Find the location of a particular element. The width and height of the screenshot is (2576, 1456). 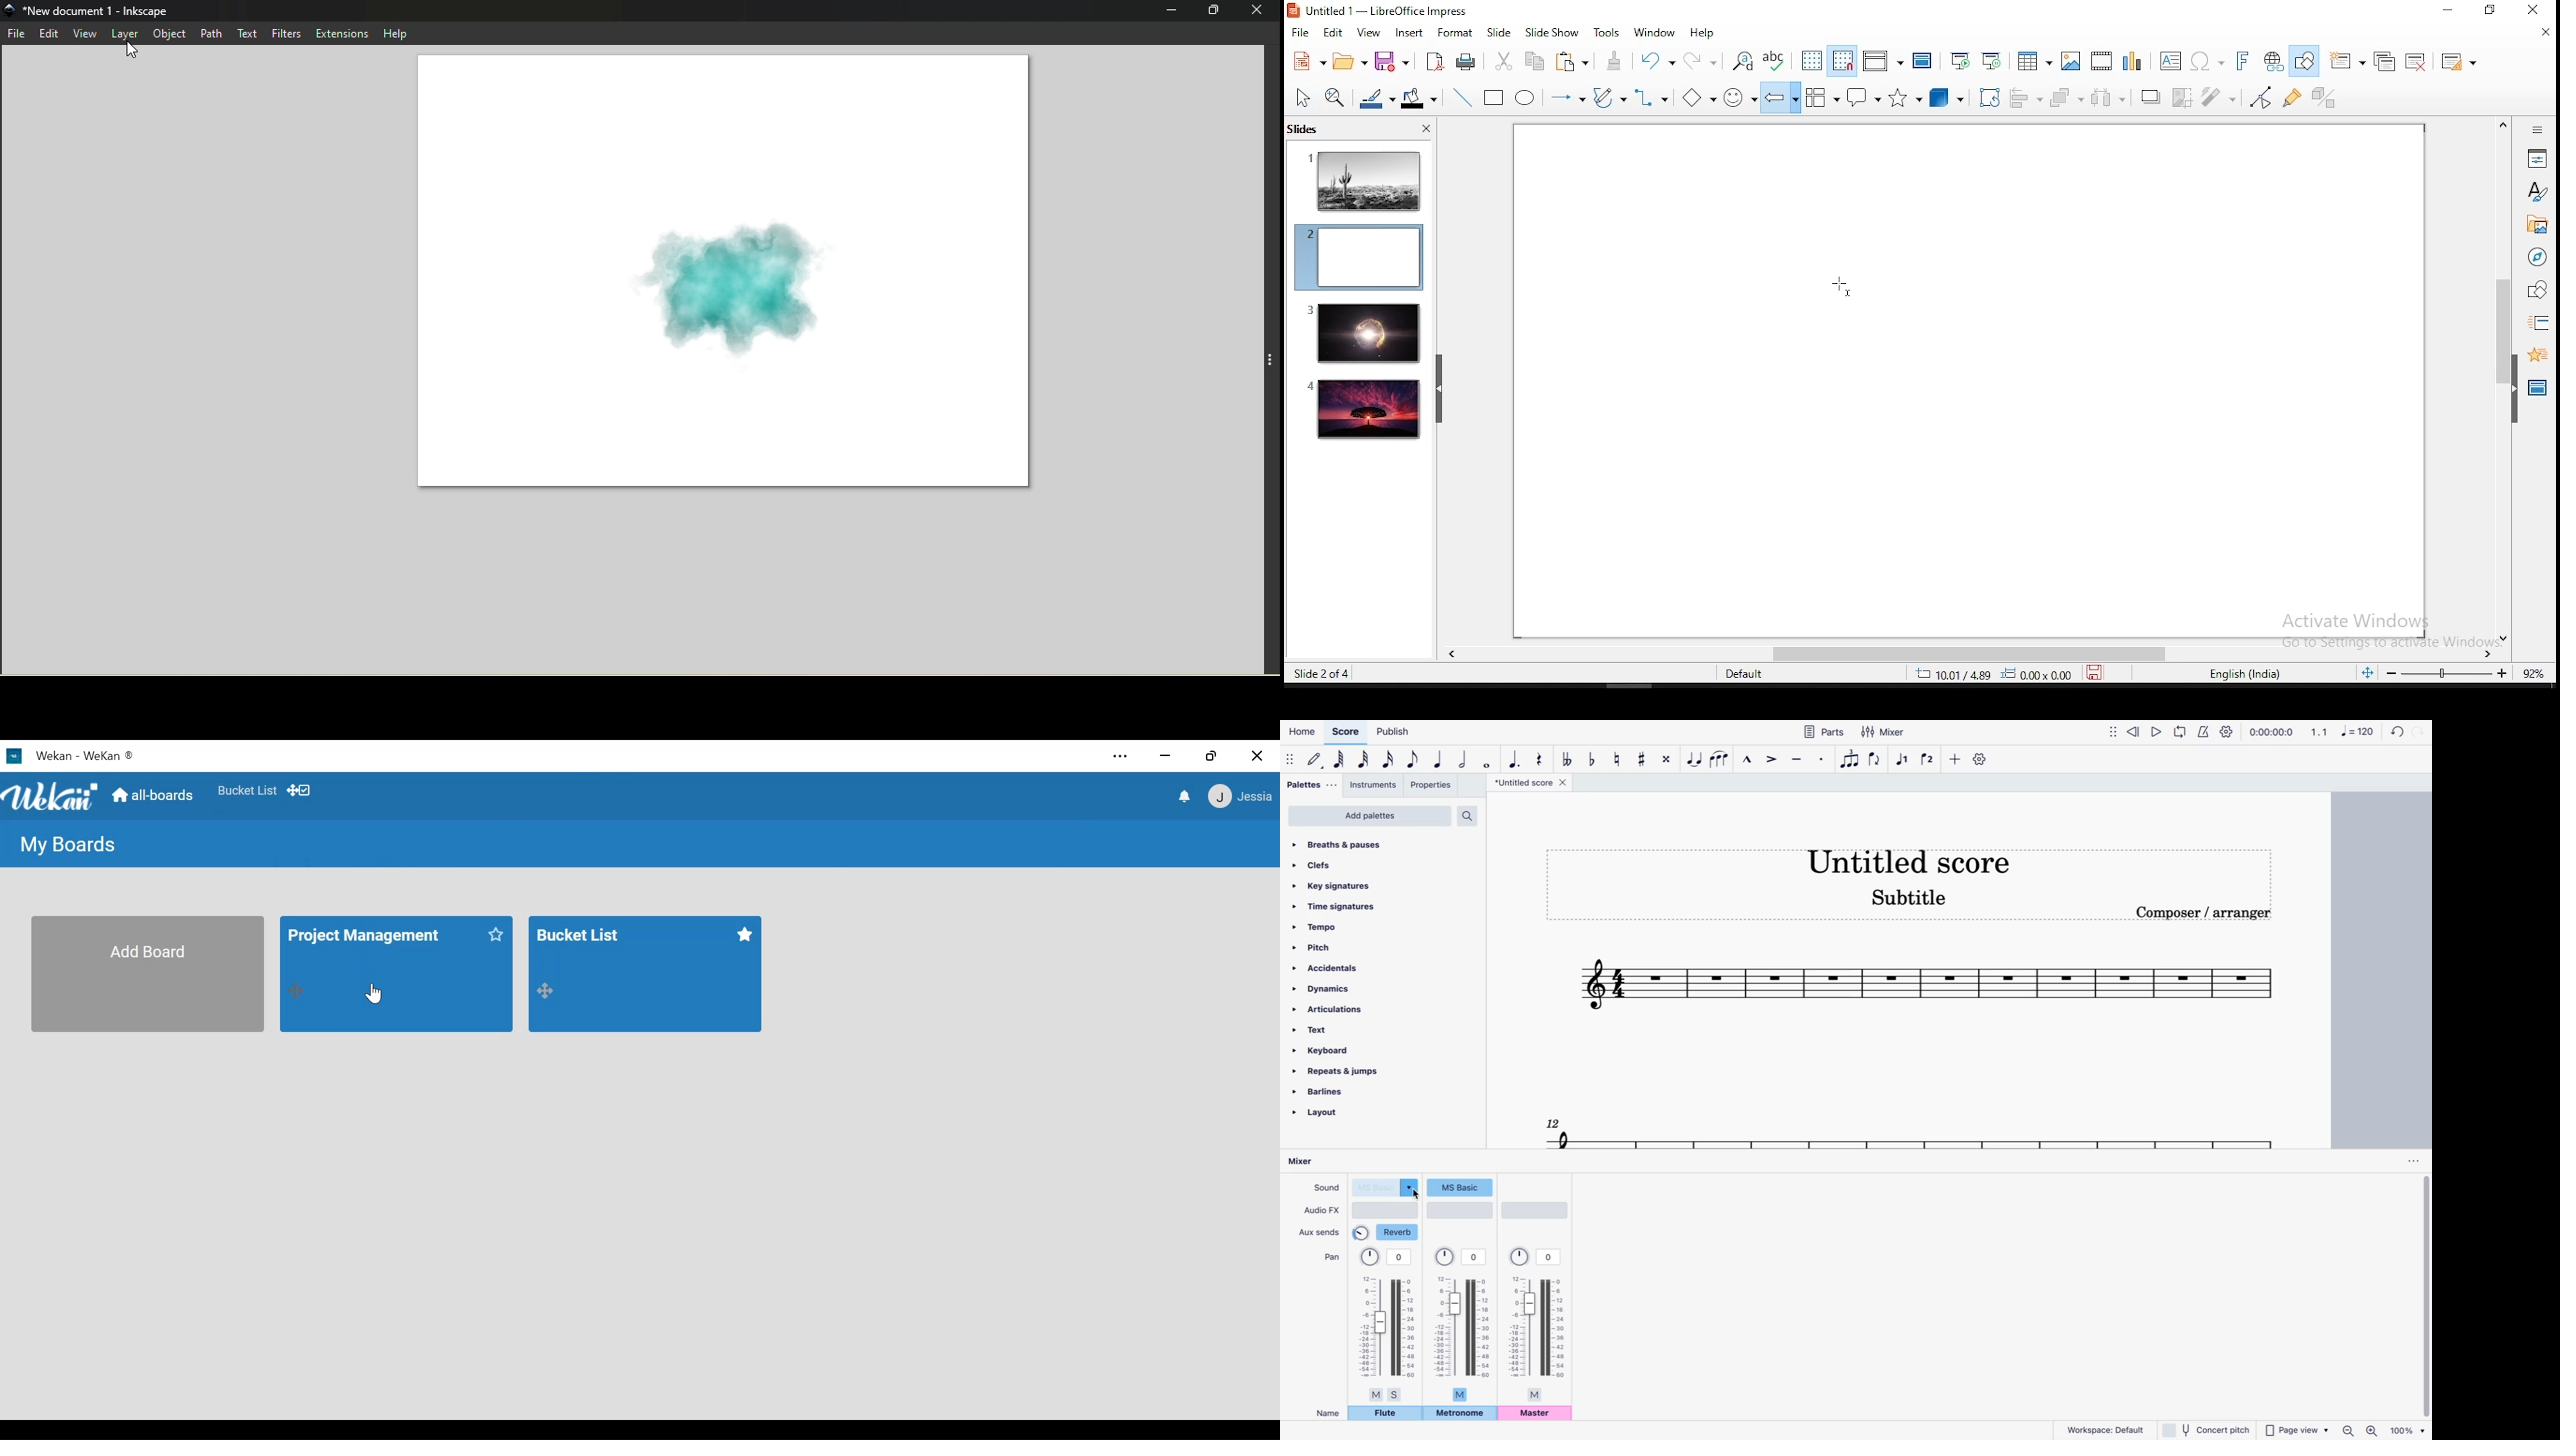

articulations is located at coordinates (1331, 1011).